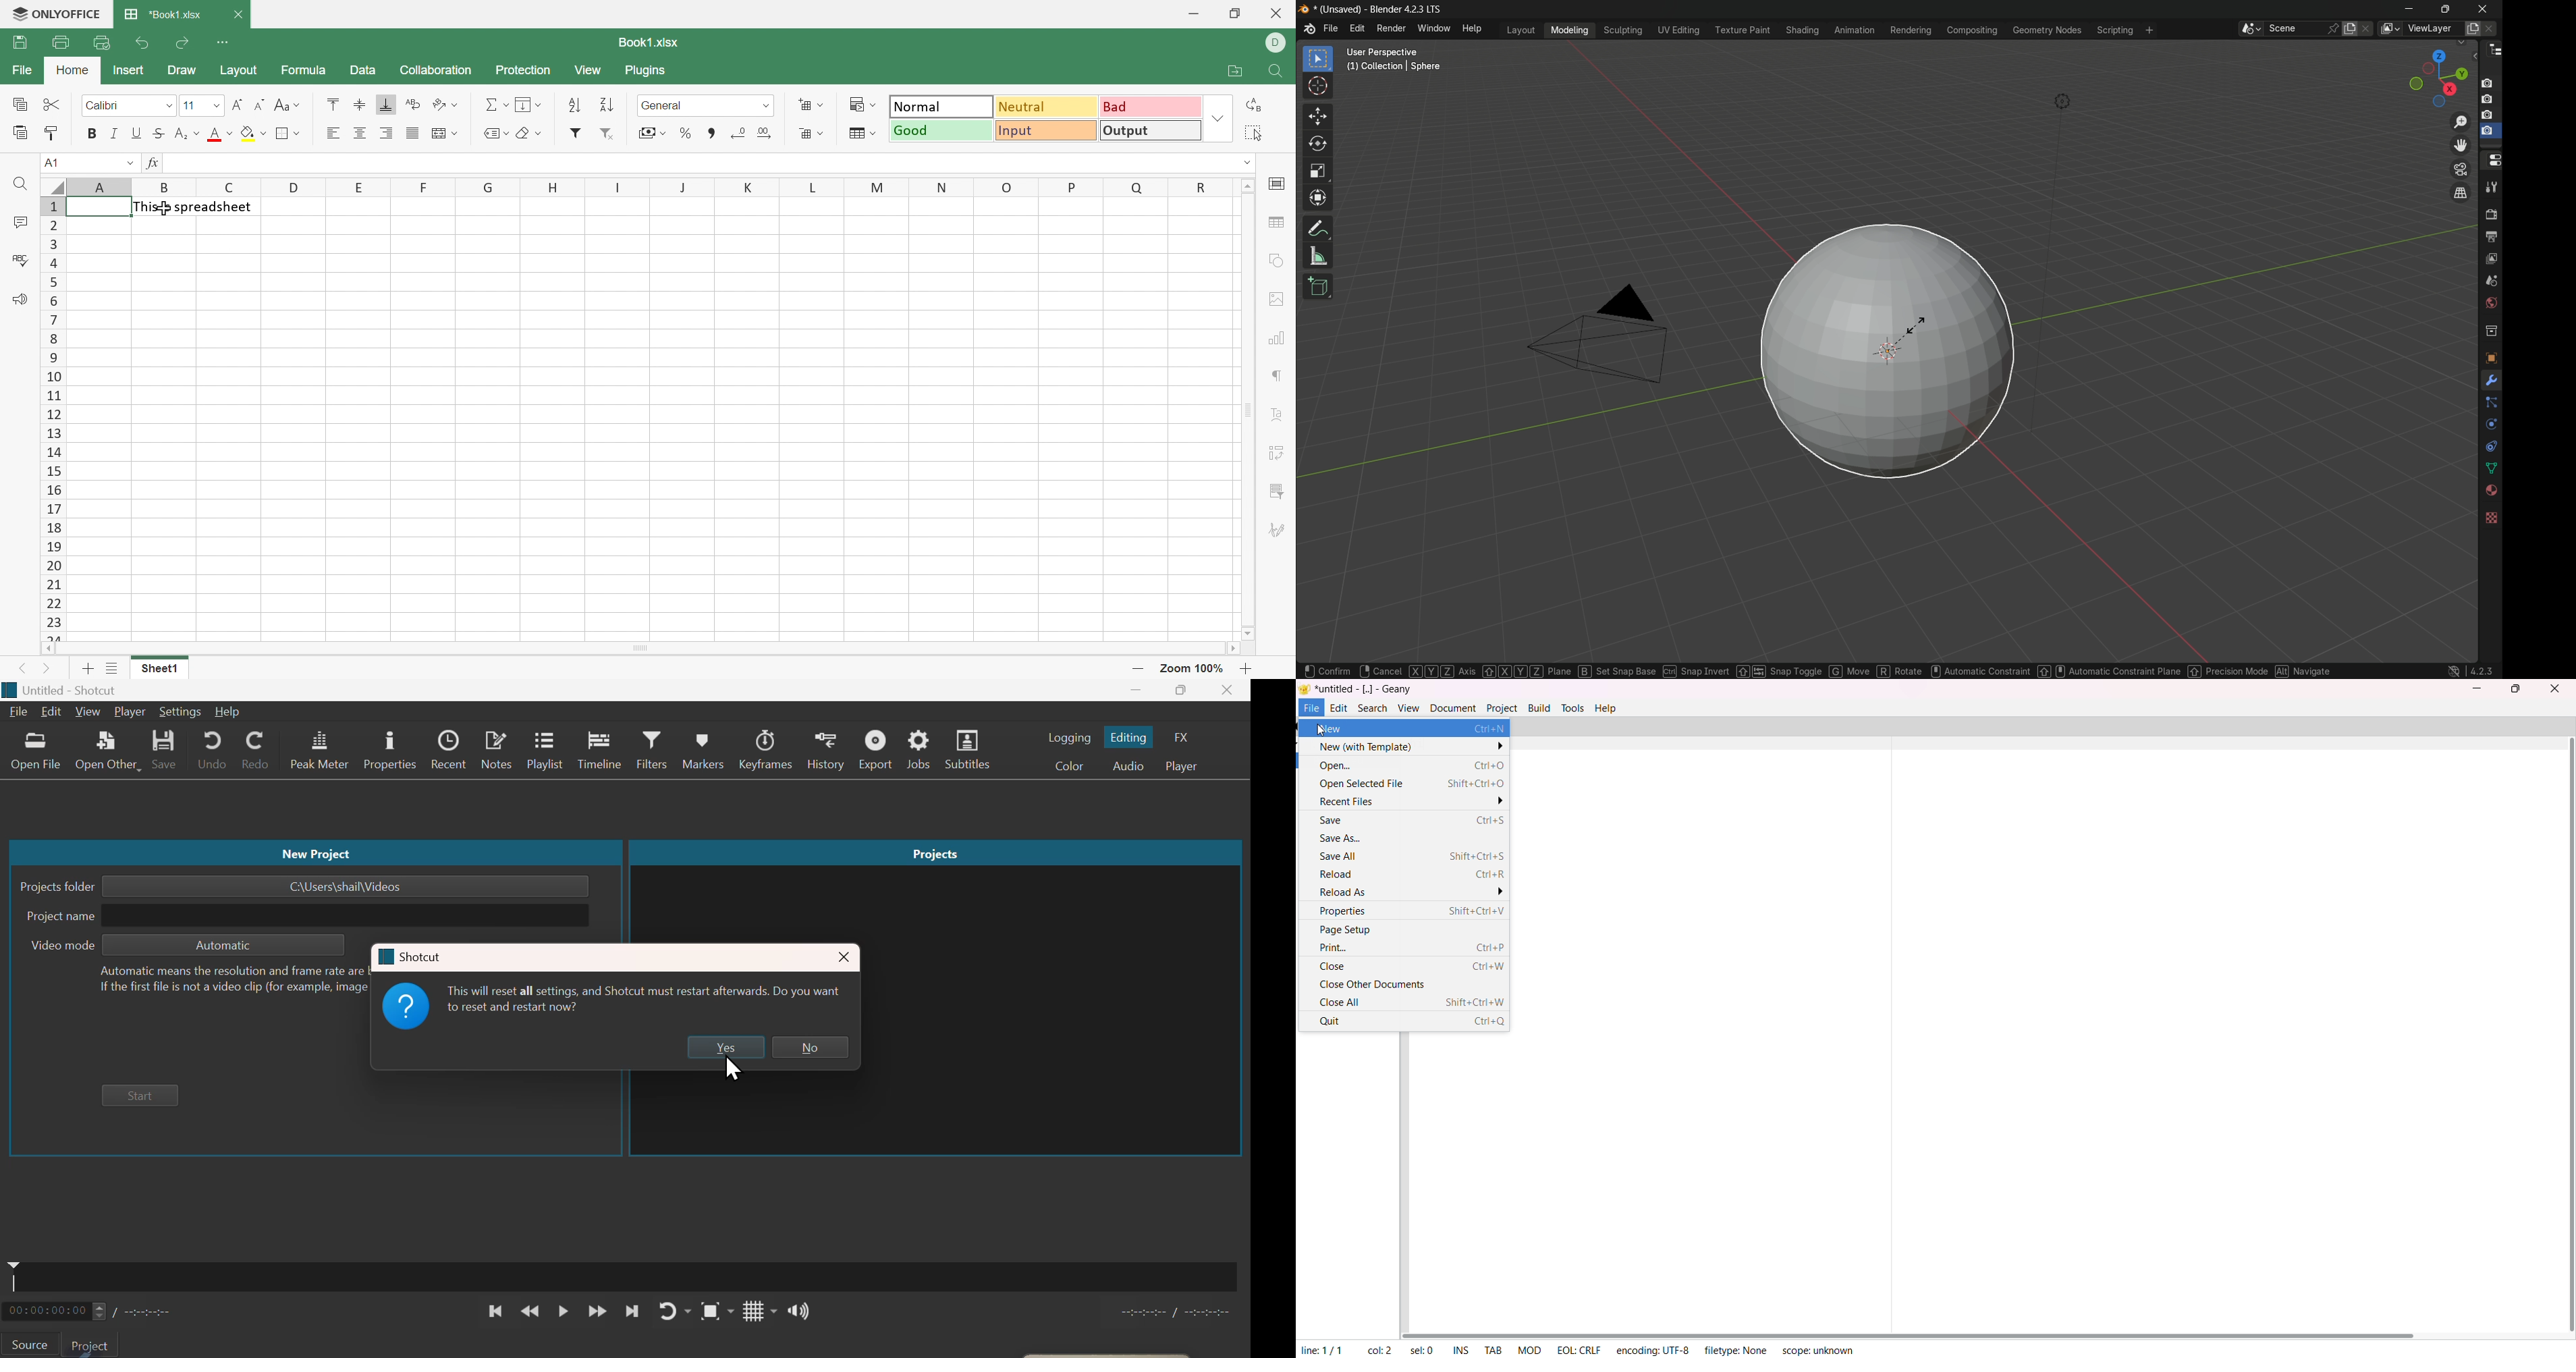  I want to click on Drop Down, so click(128, 163).